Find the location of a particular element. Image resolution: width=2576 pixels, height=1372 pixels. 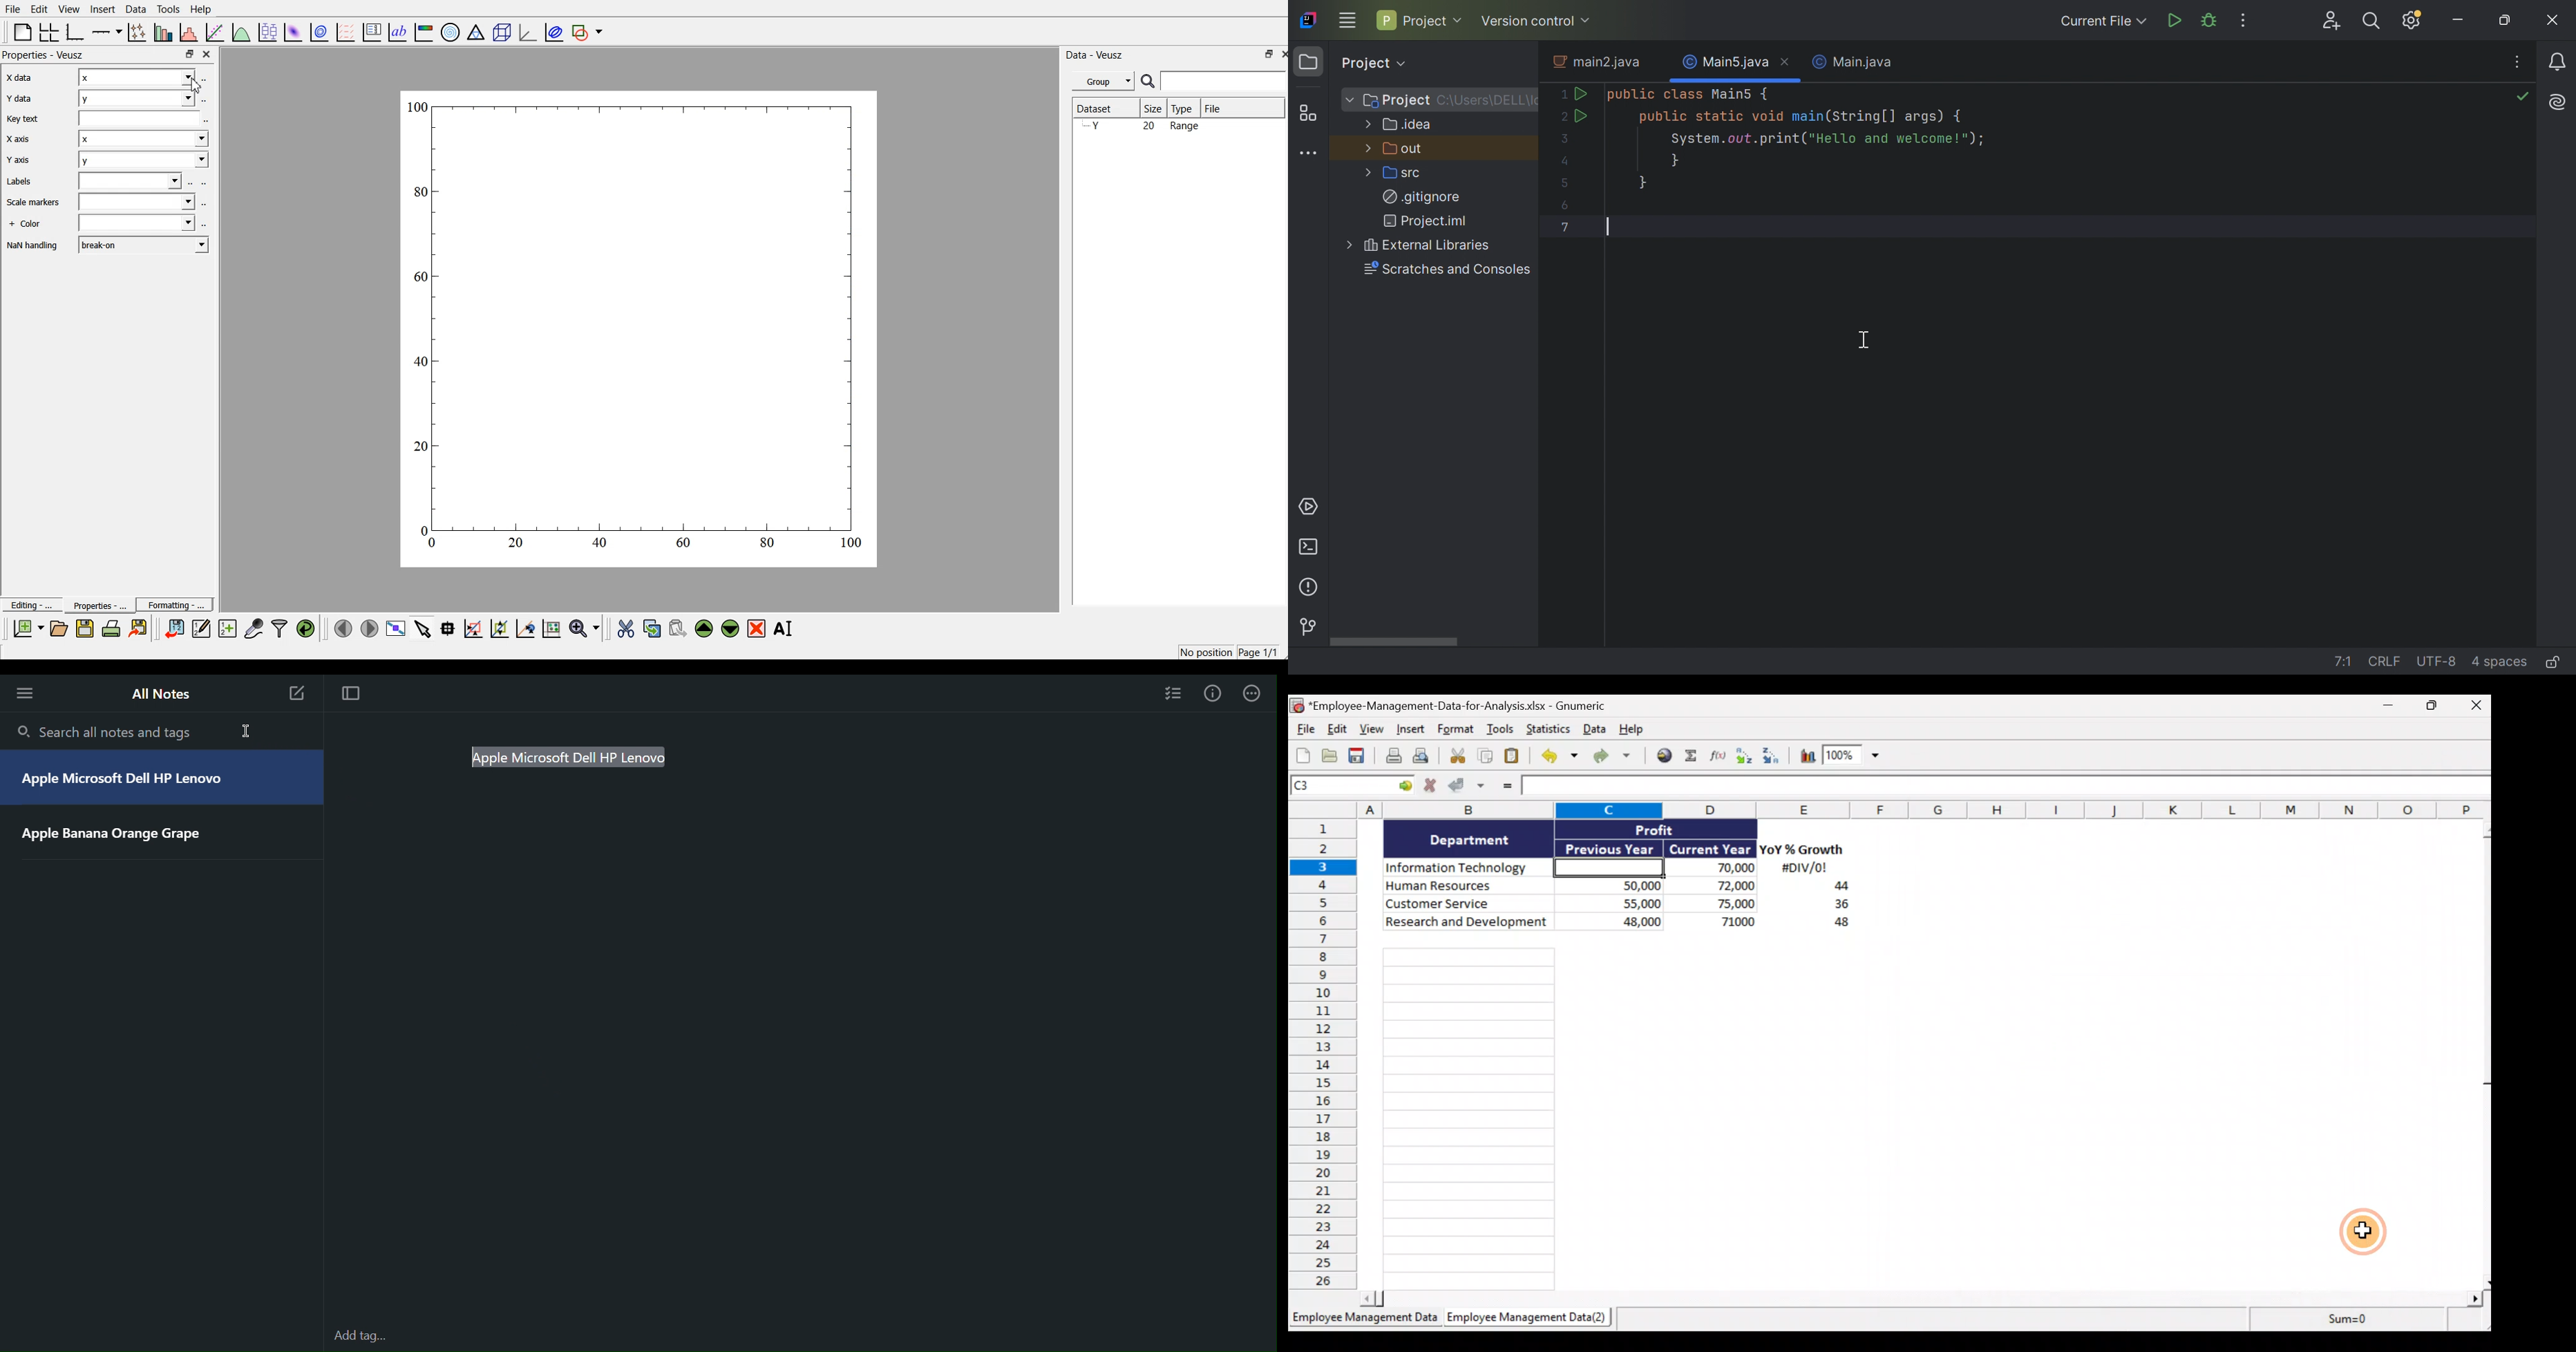

Employee Management Data(2) is located at coordinates (1524, 1319).